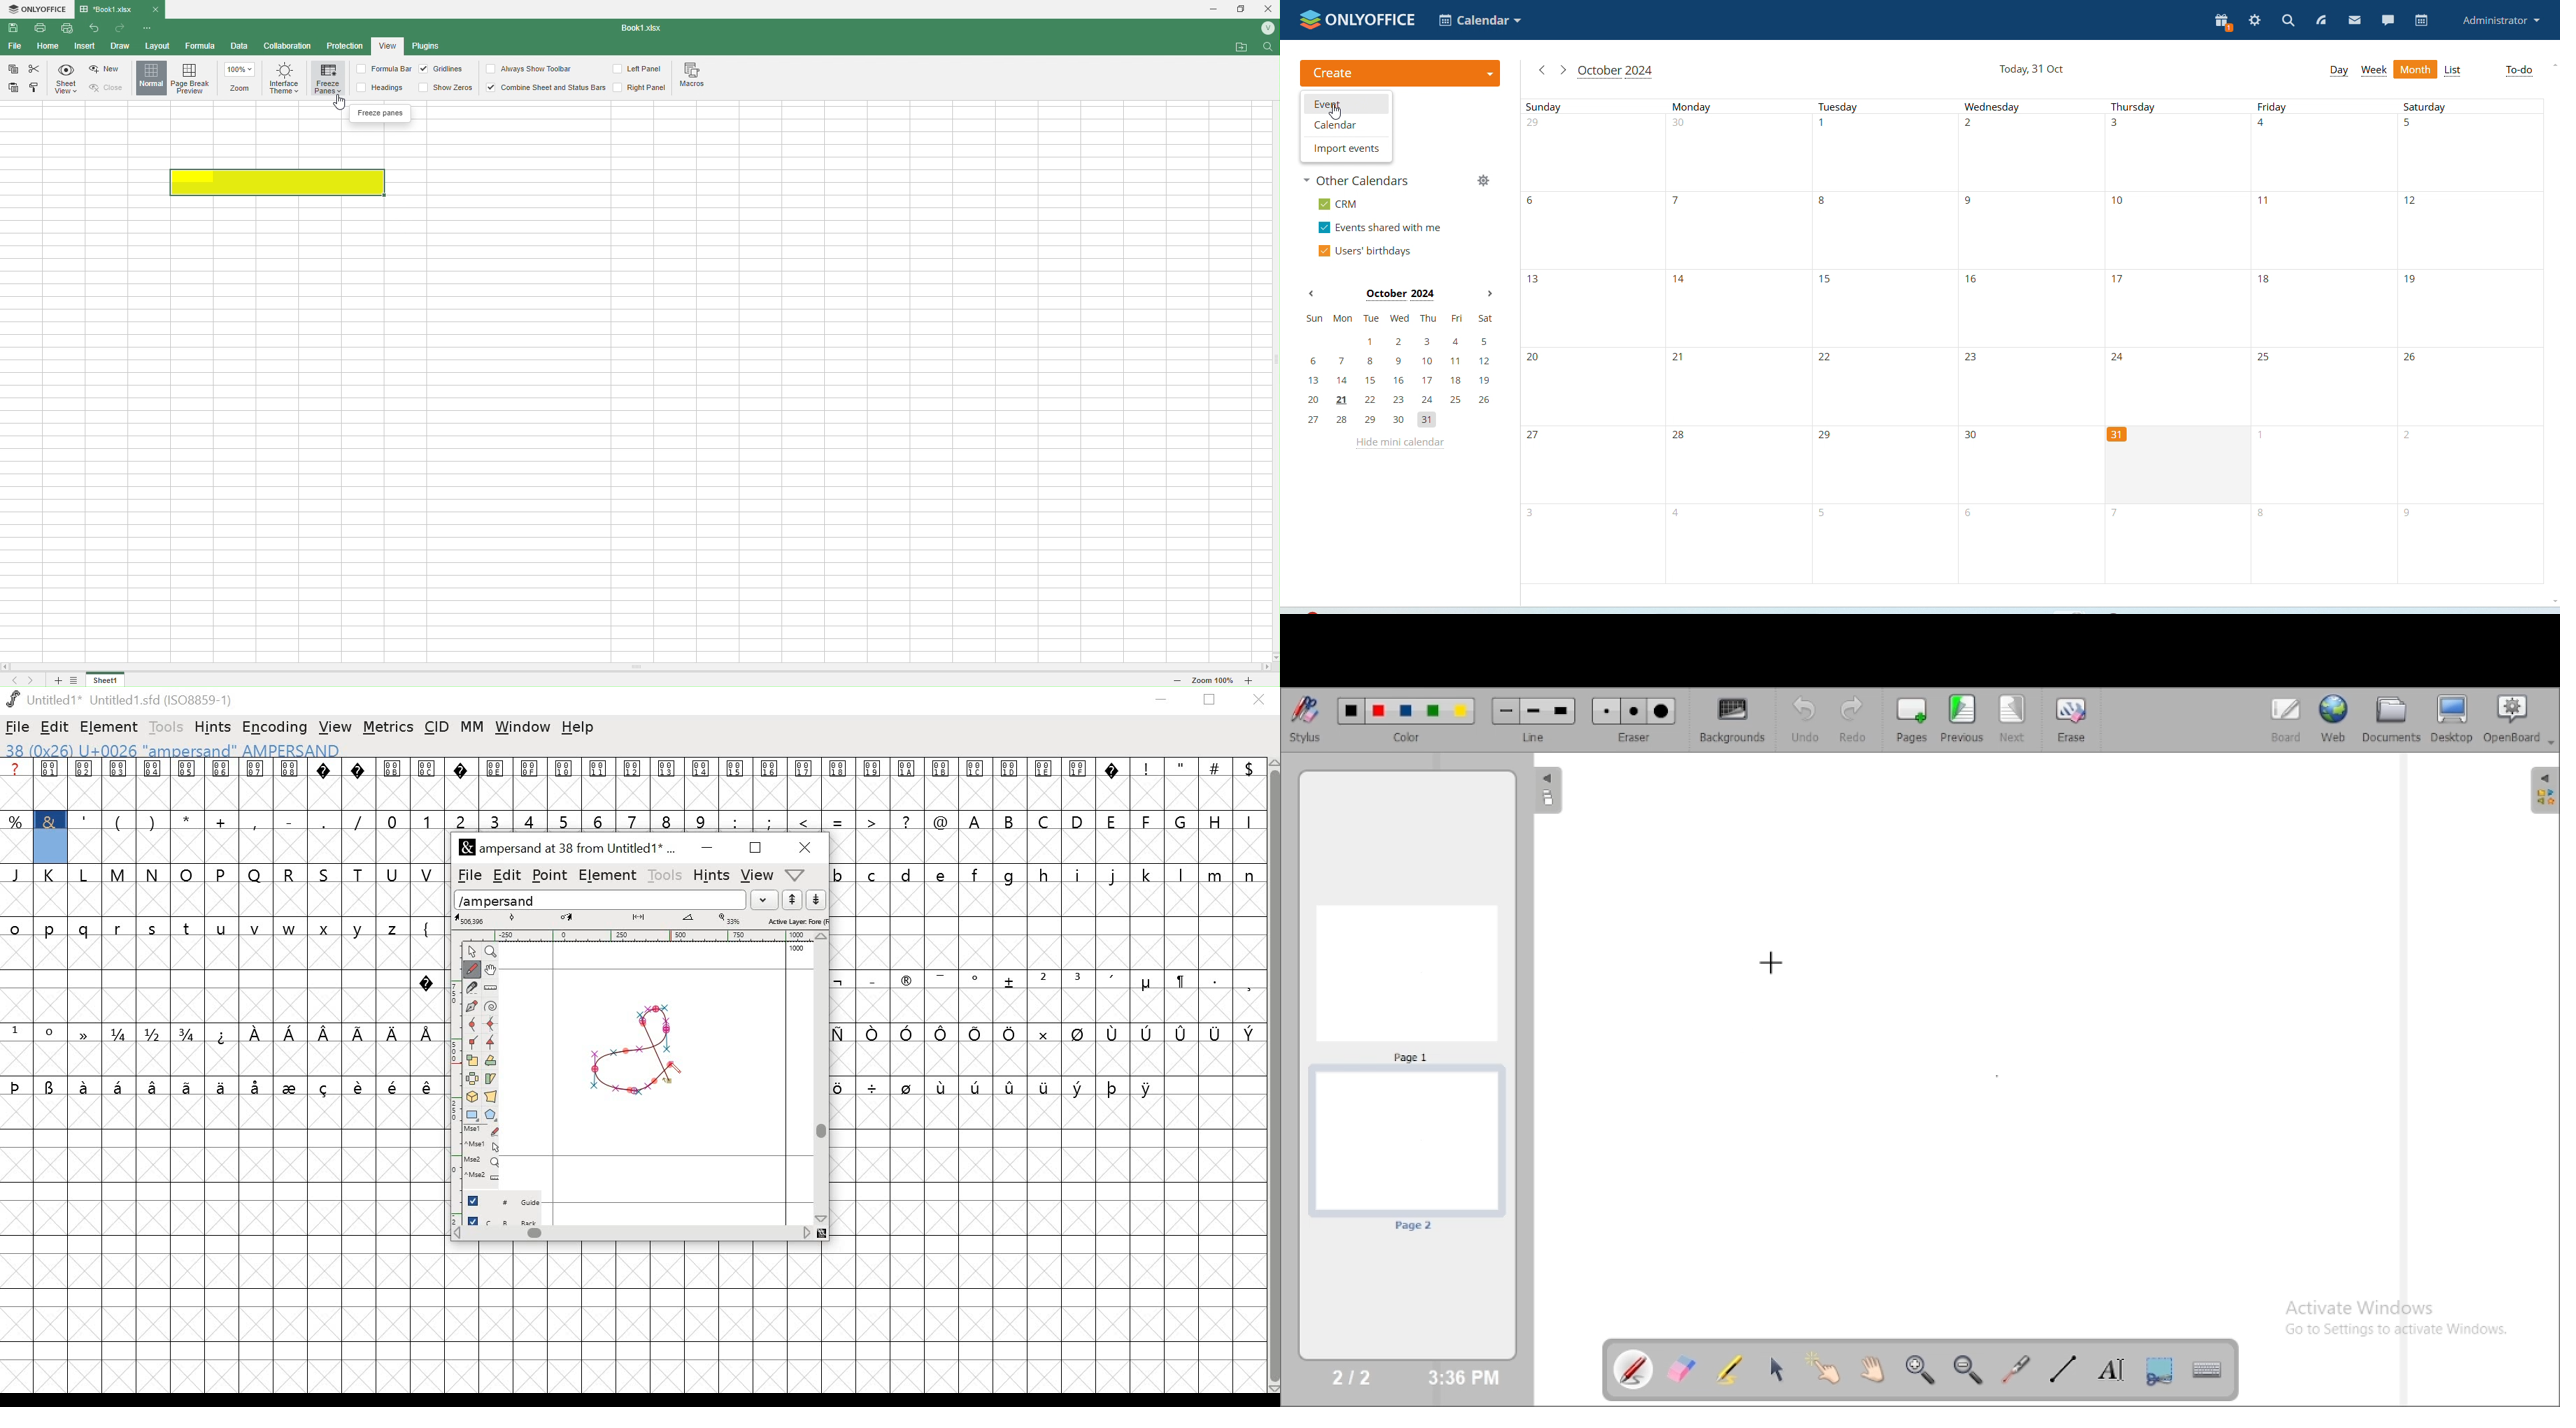  What do you see at coordinates (442, 69) in the screenshot?
I see `Gridlines` at bounding box center [442, 69].